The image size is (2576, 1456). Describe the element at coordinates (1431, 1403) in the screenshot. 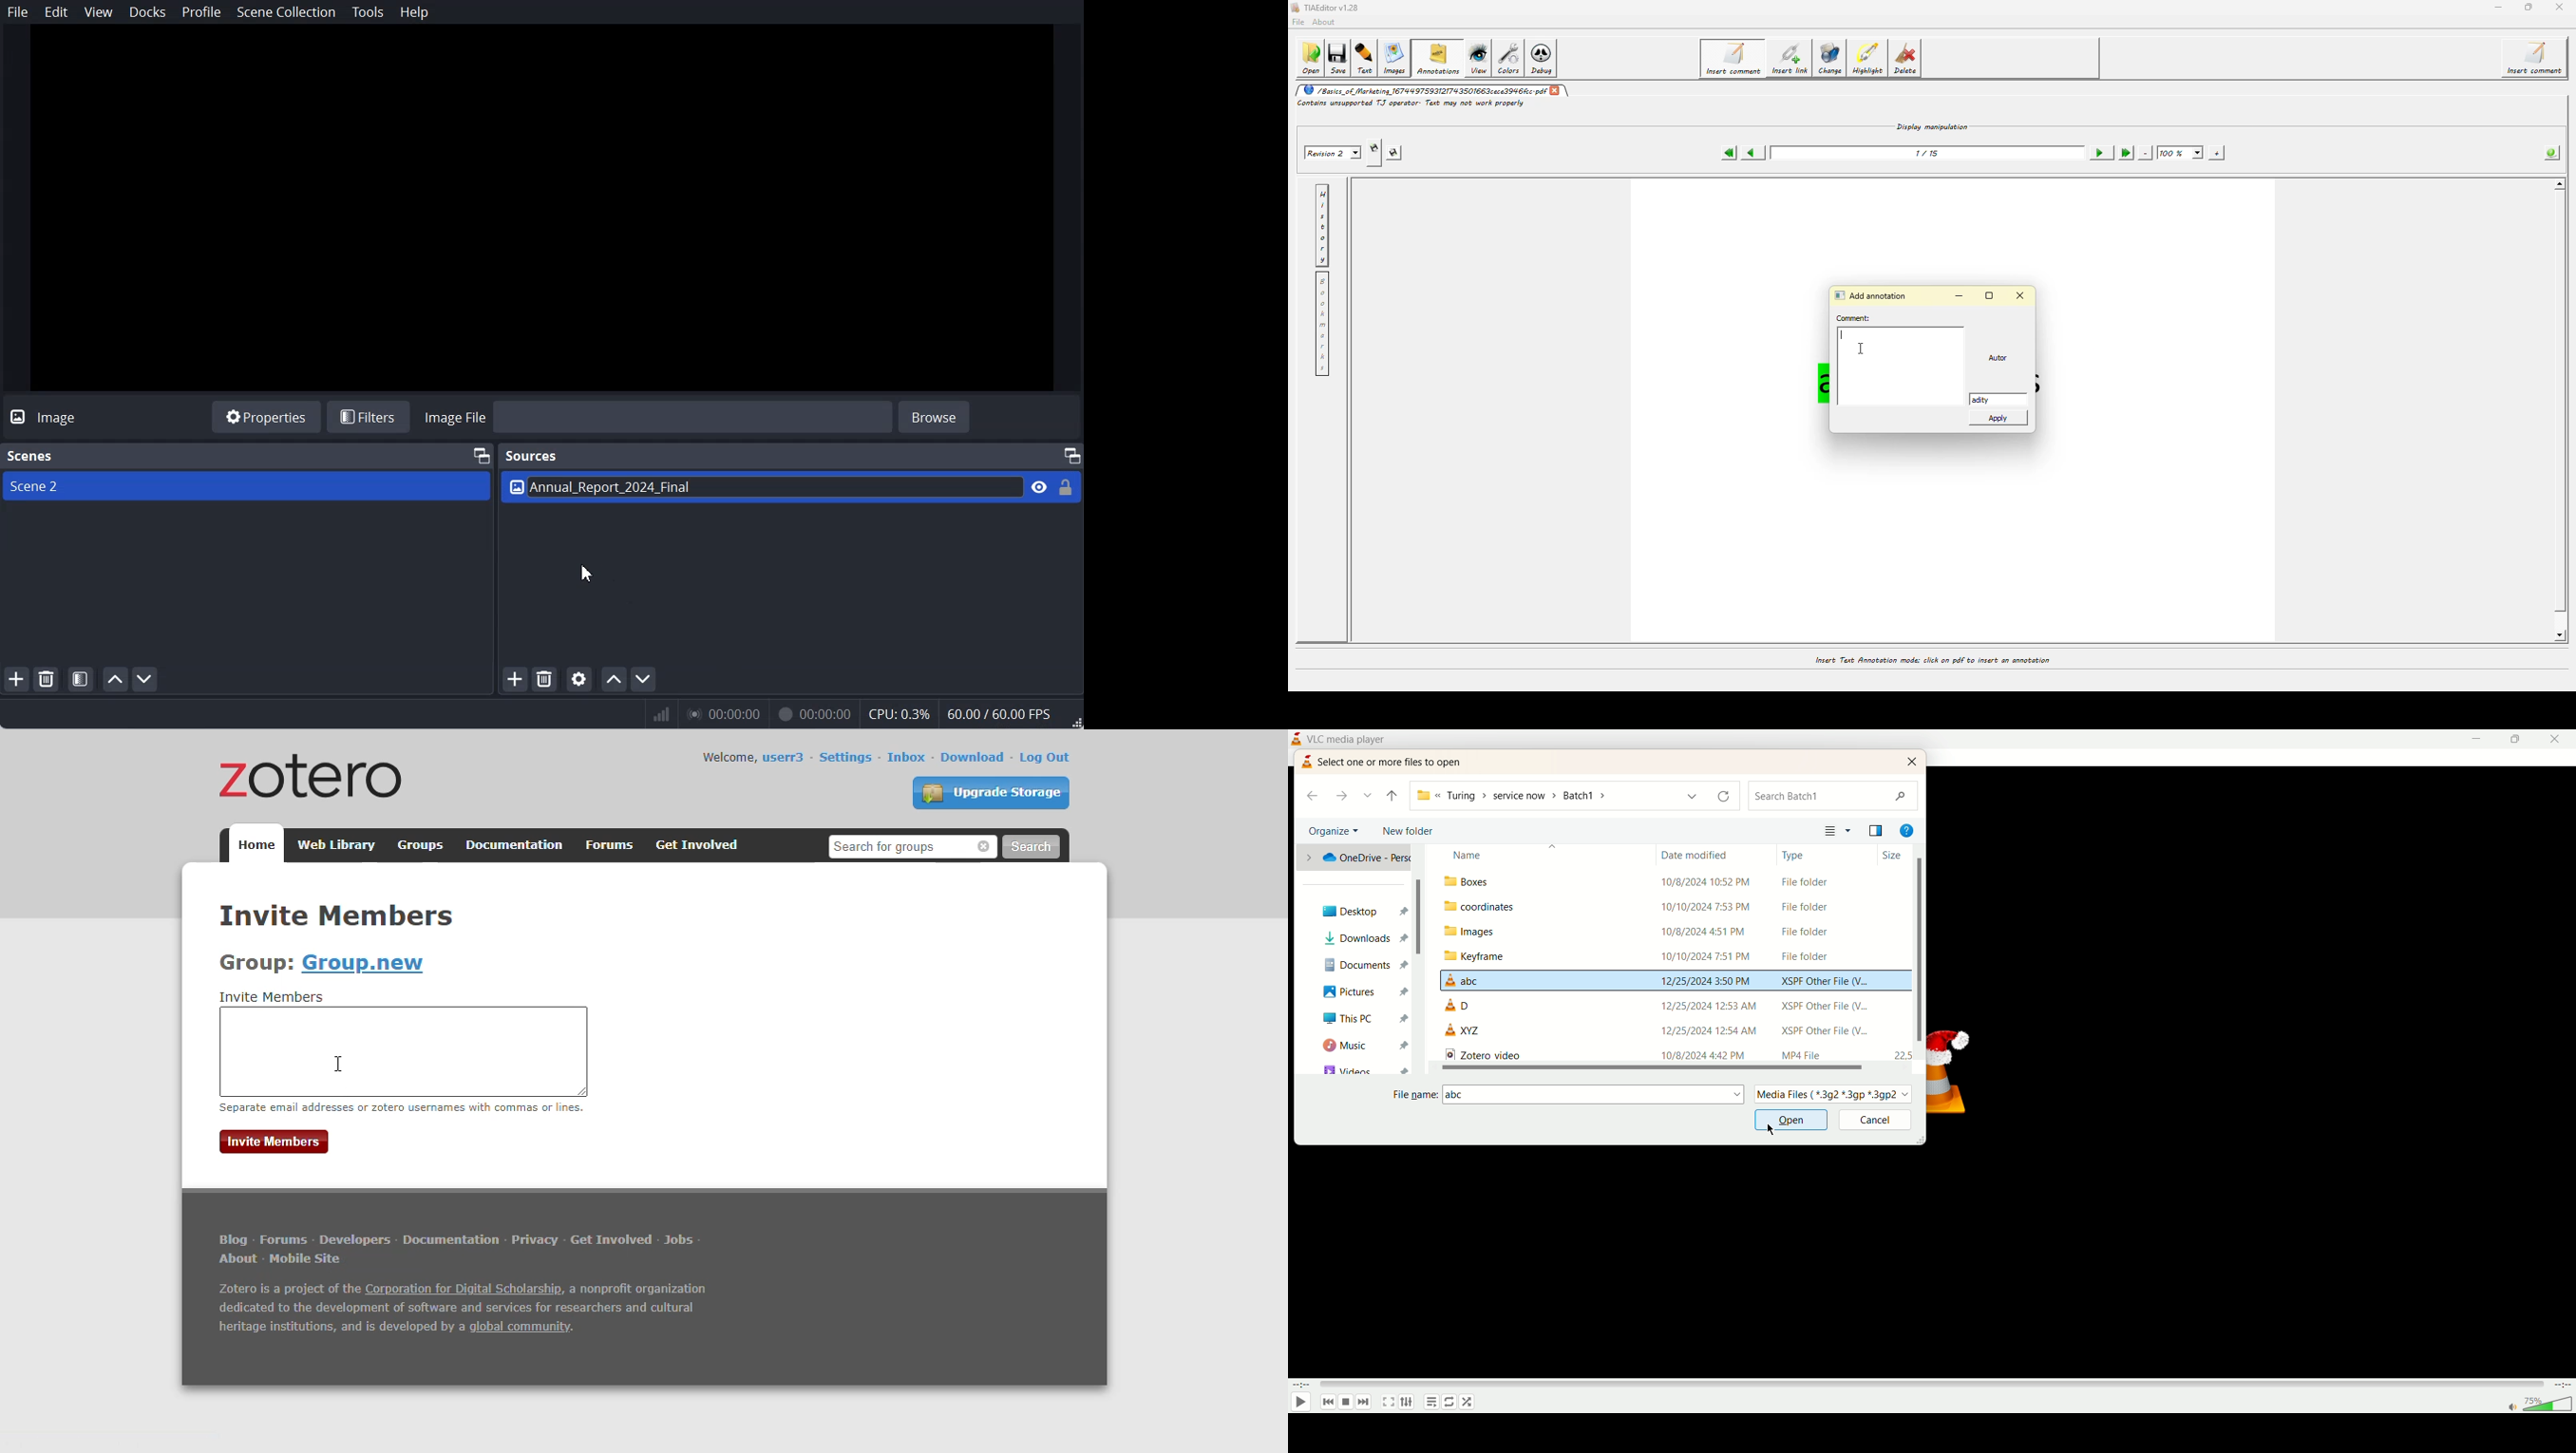

I see `playlist` at that location.